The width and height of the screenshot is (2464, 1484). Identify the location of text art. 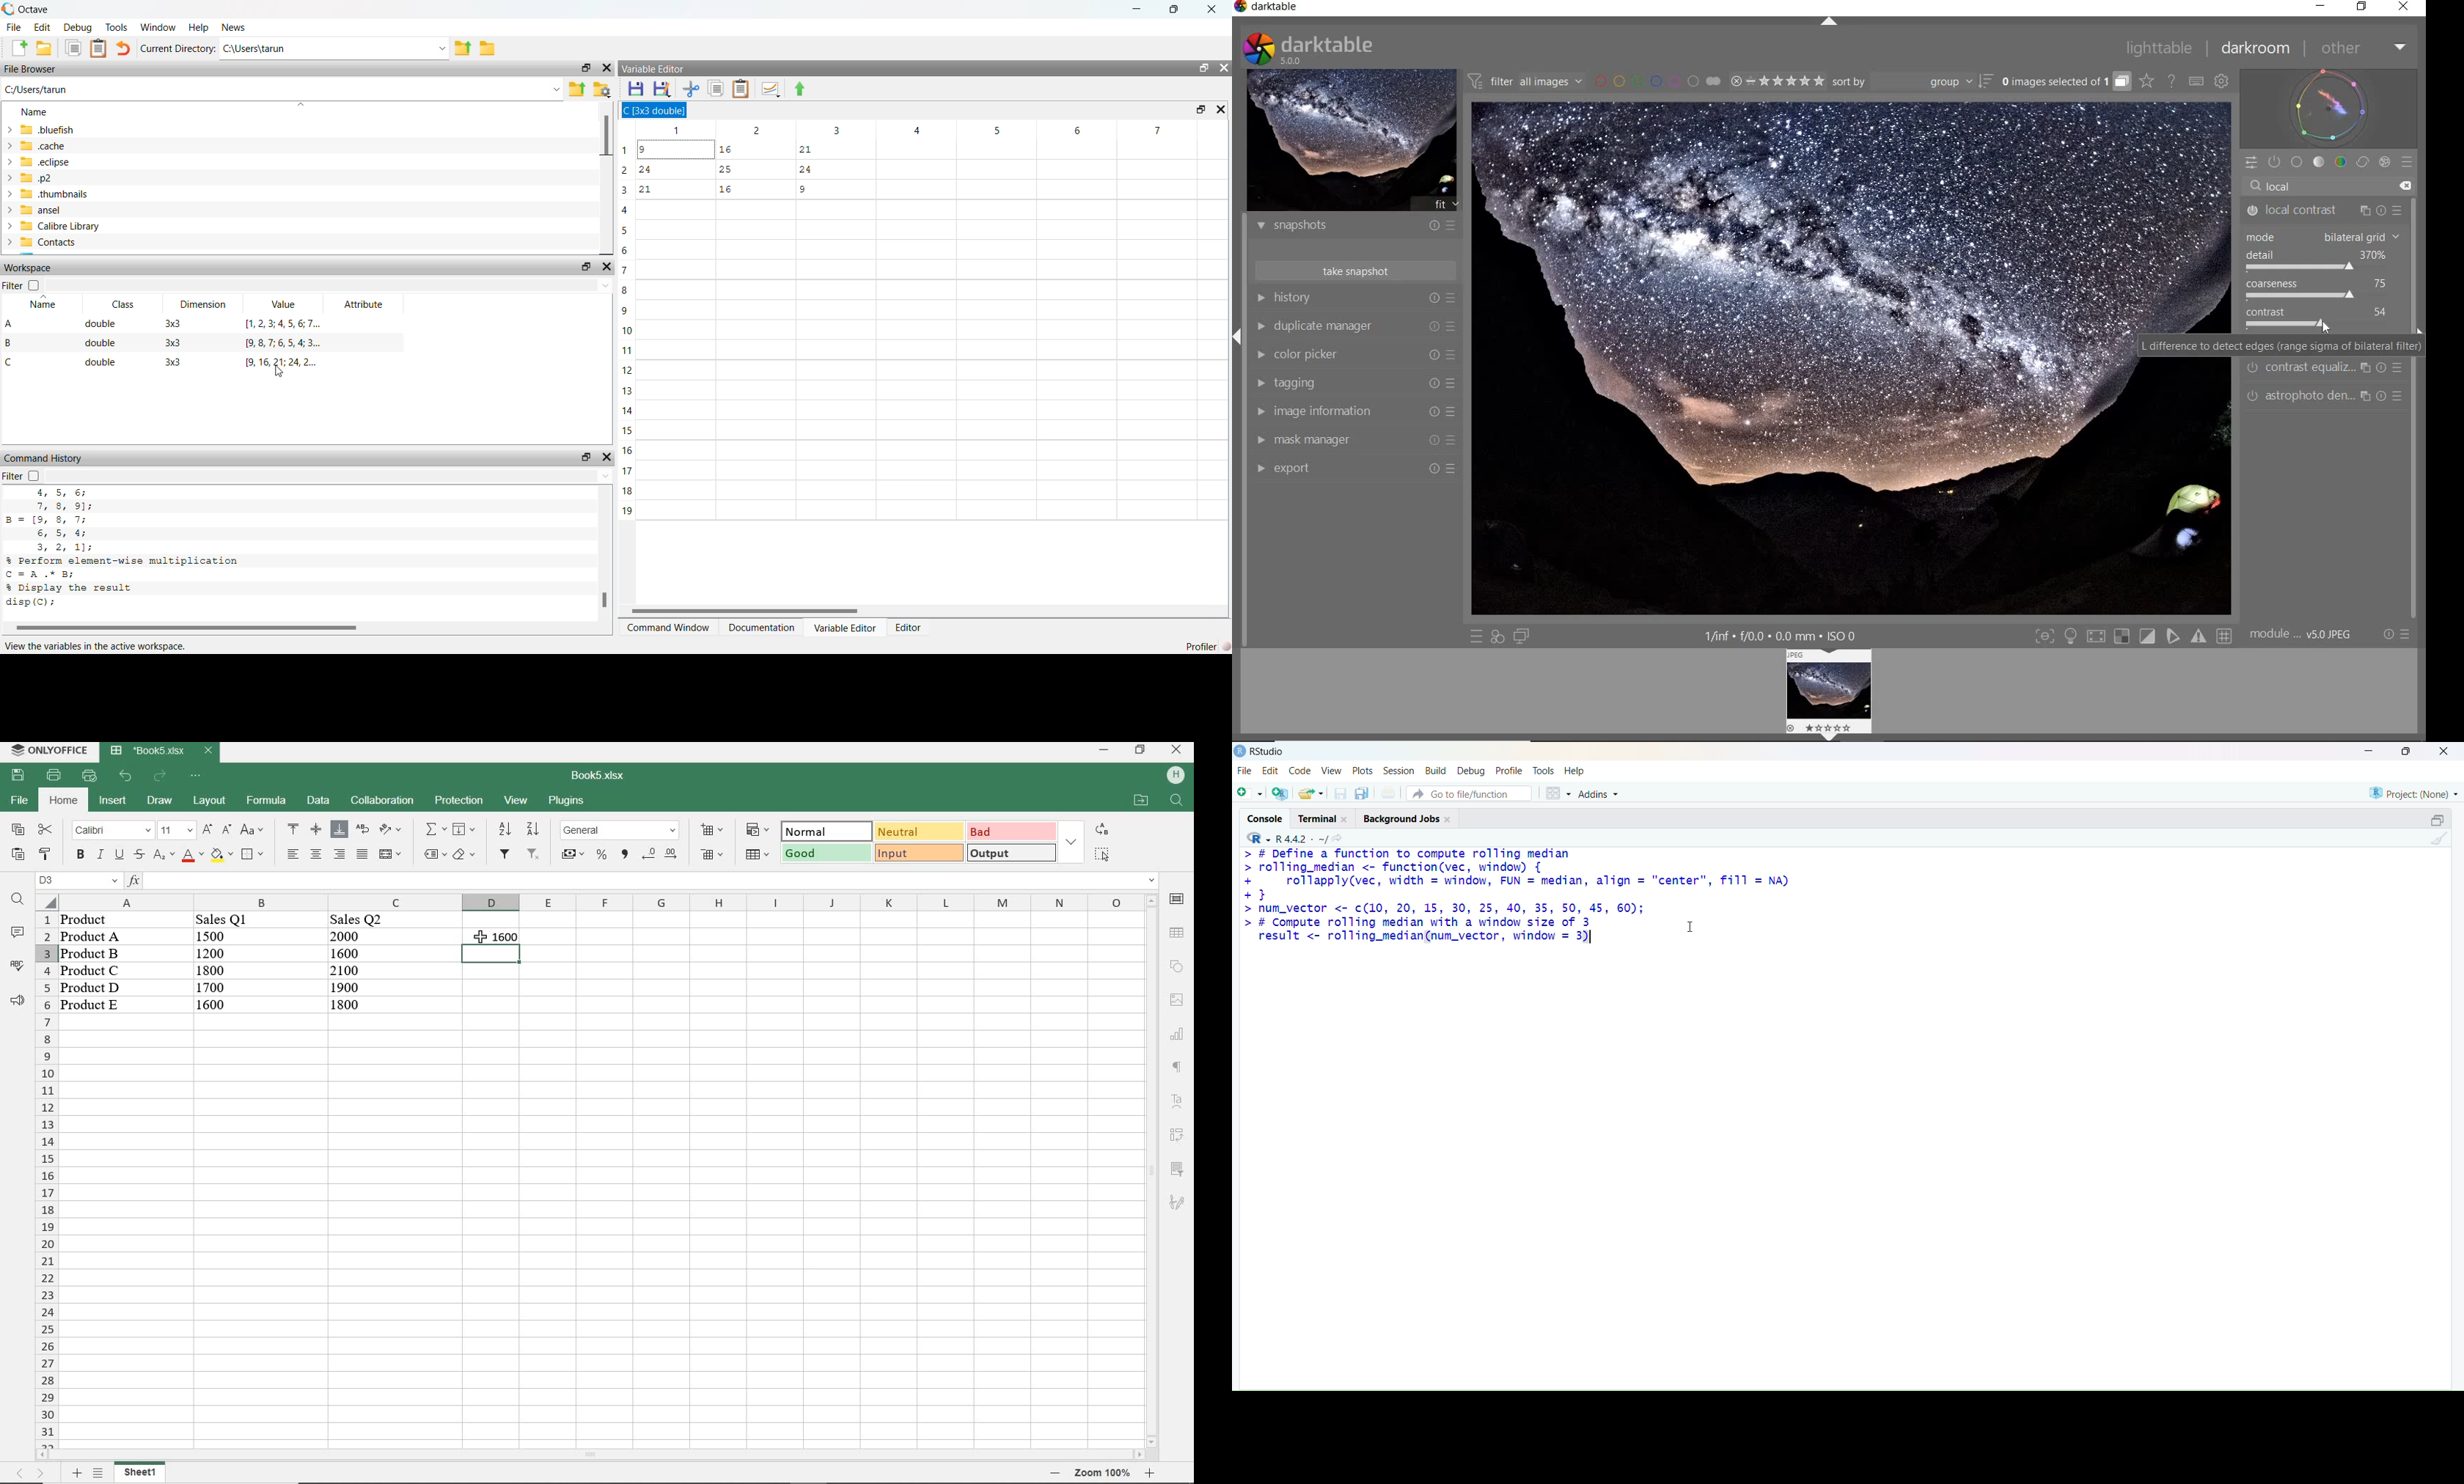
(1179, 1101).